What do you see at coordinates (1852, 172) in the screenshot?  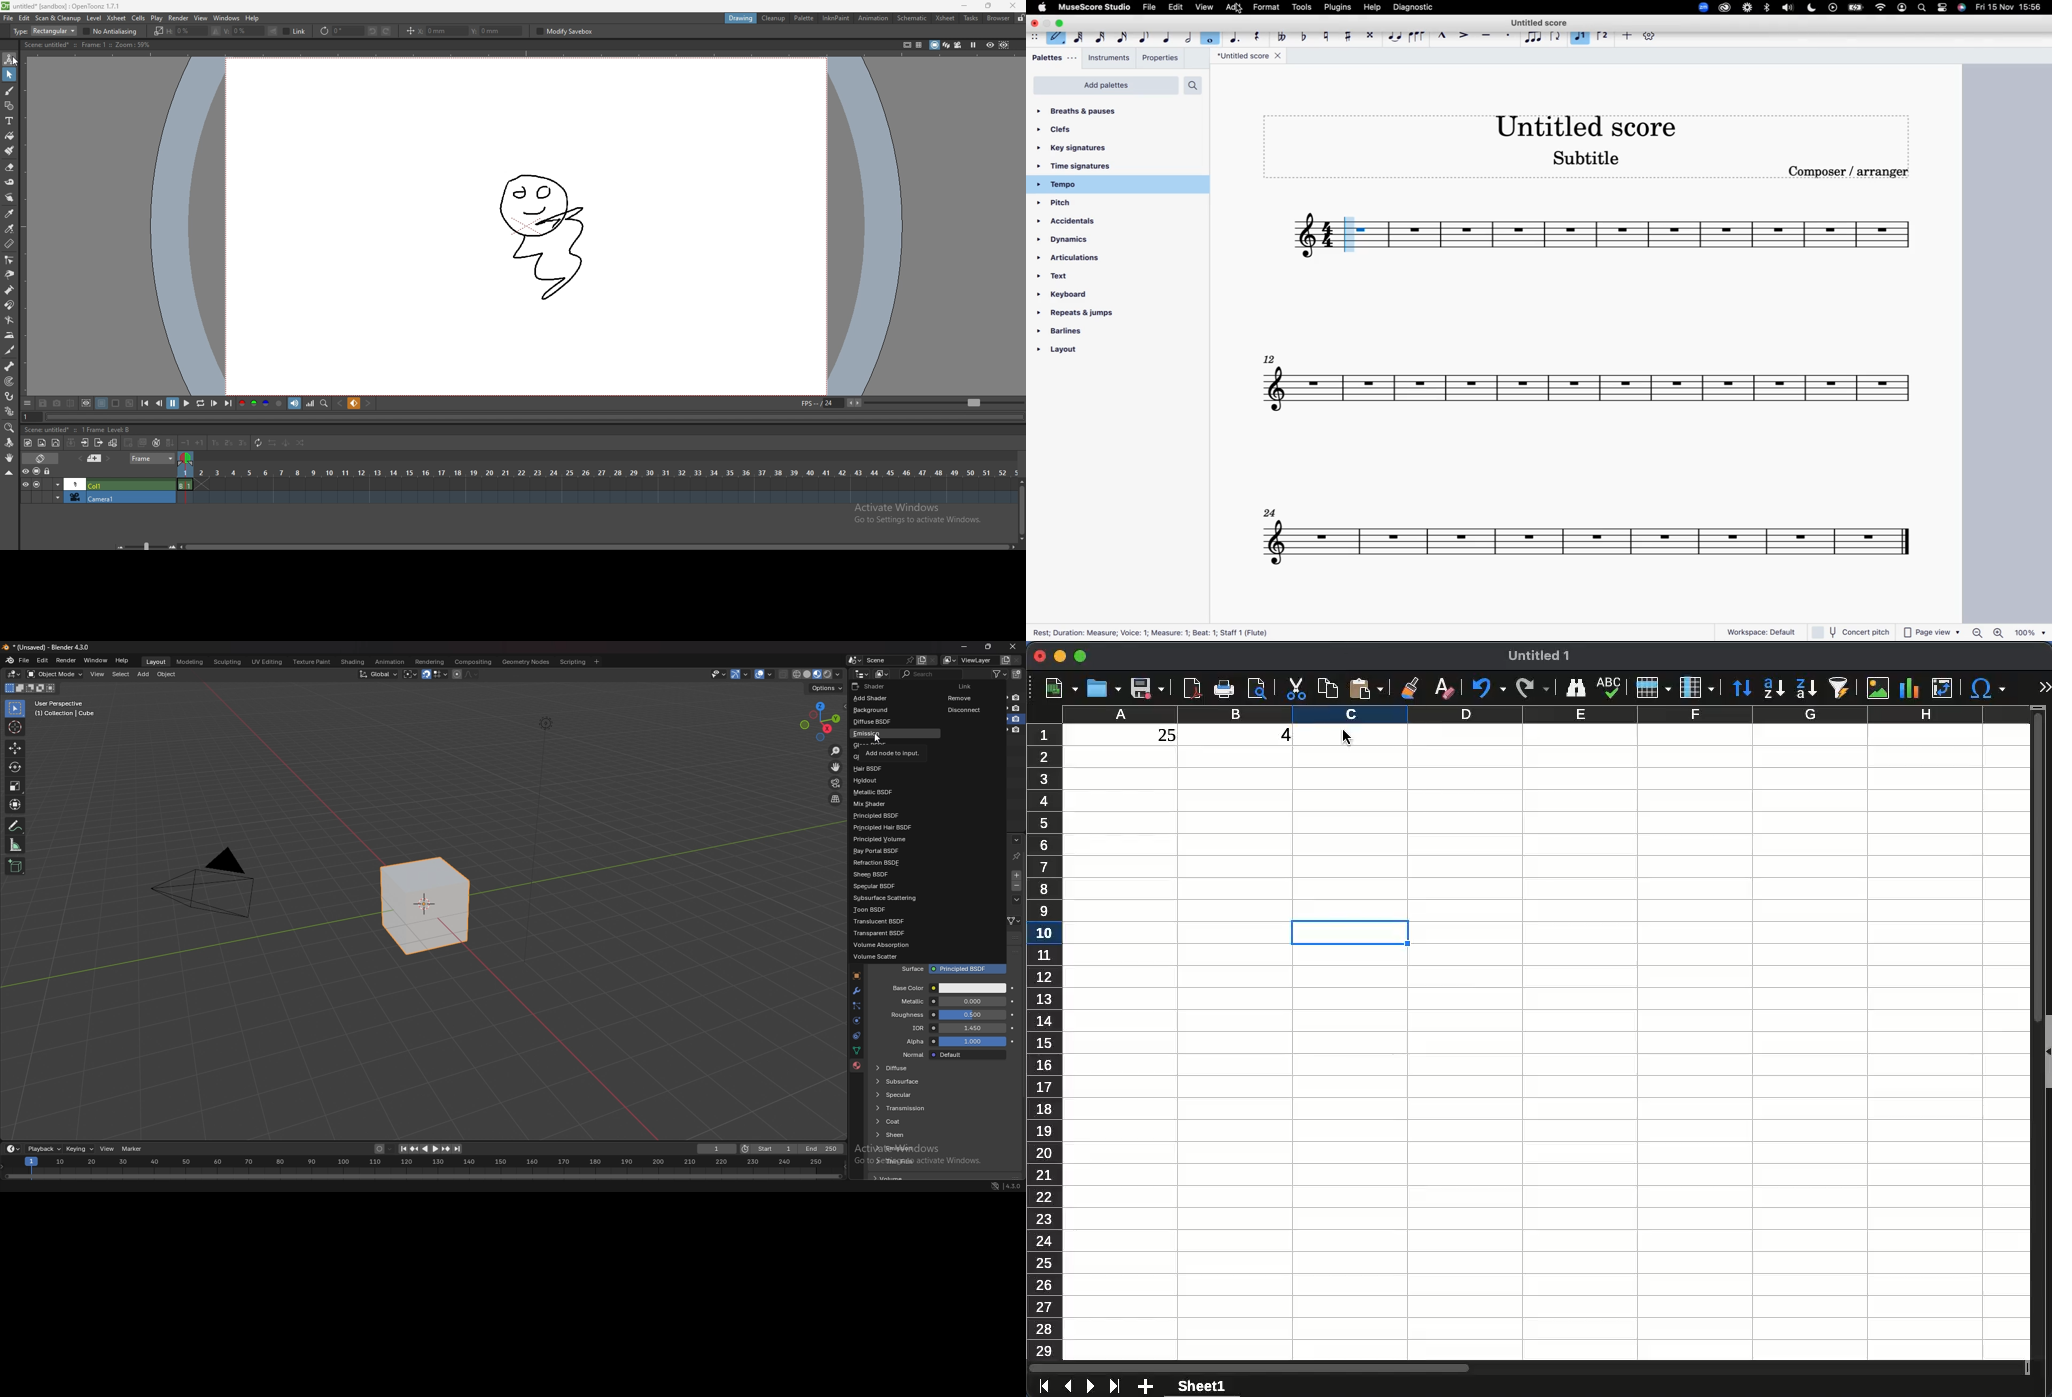 I see `composer / arranger` at bounding box center [1852, 172].